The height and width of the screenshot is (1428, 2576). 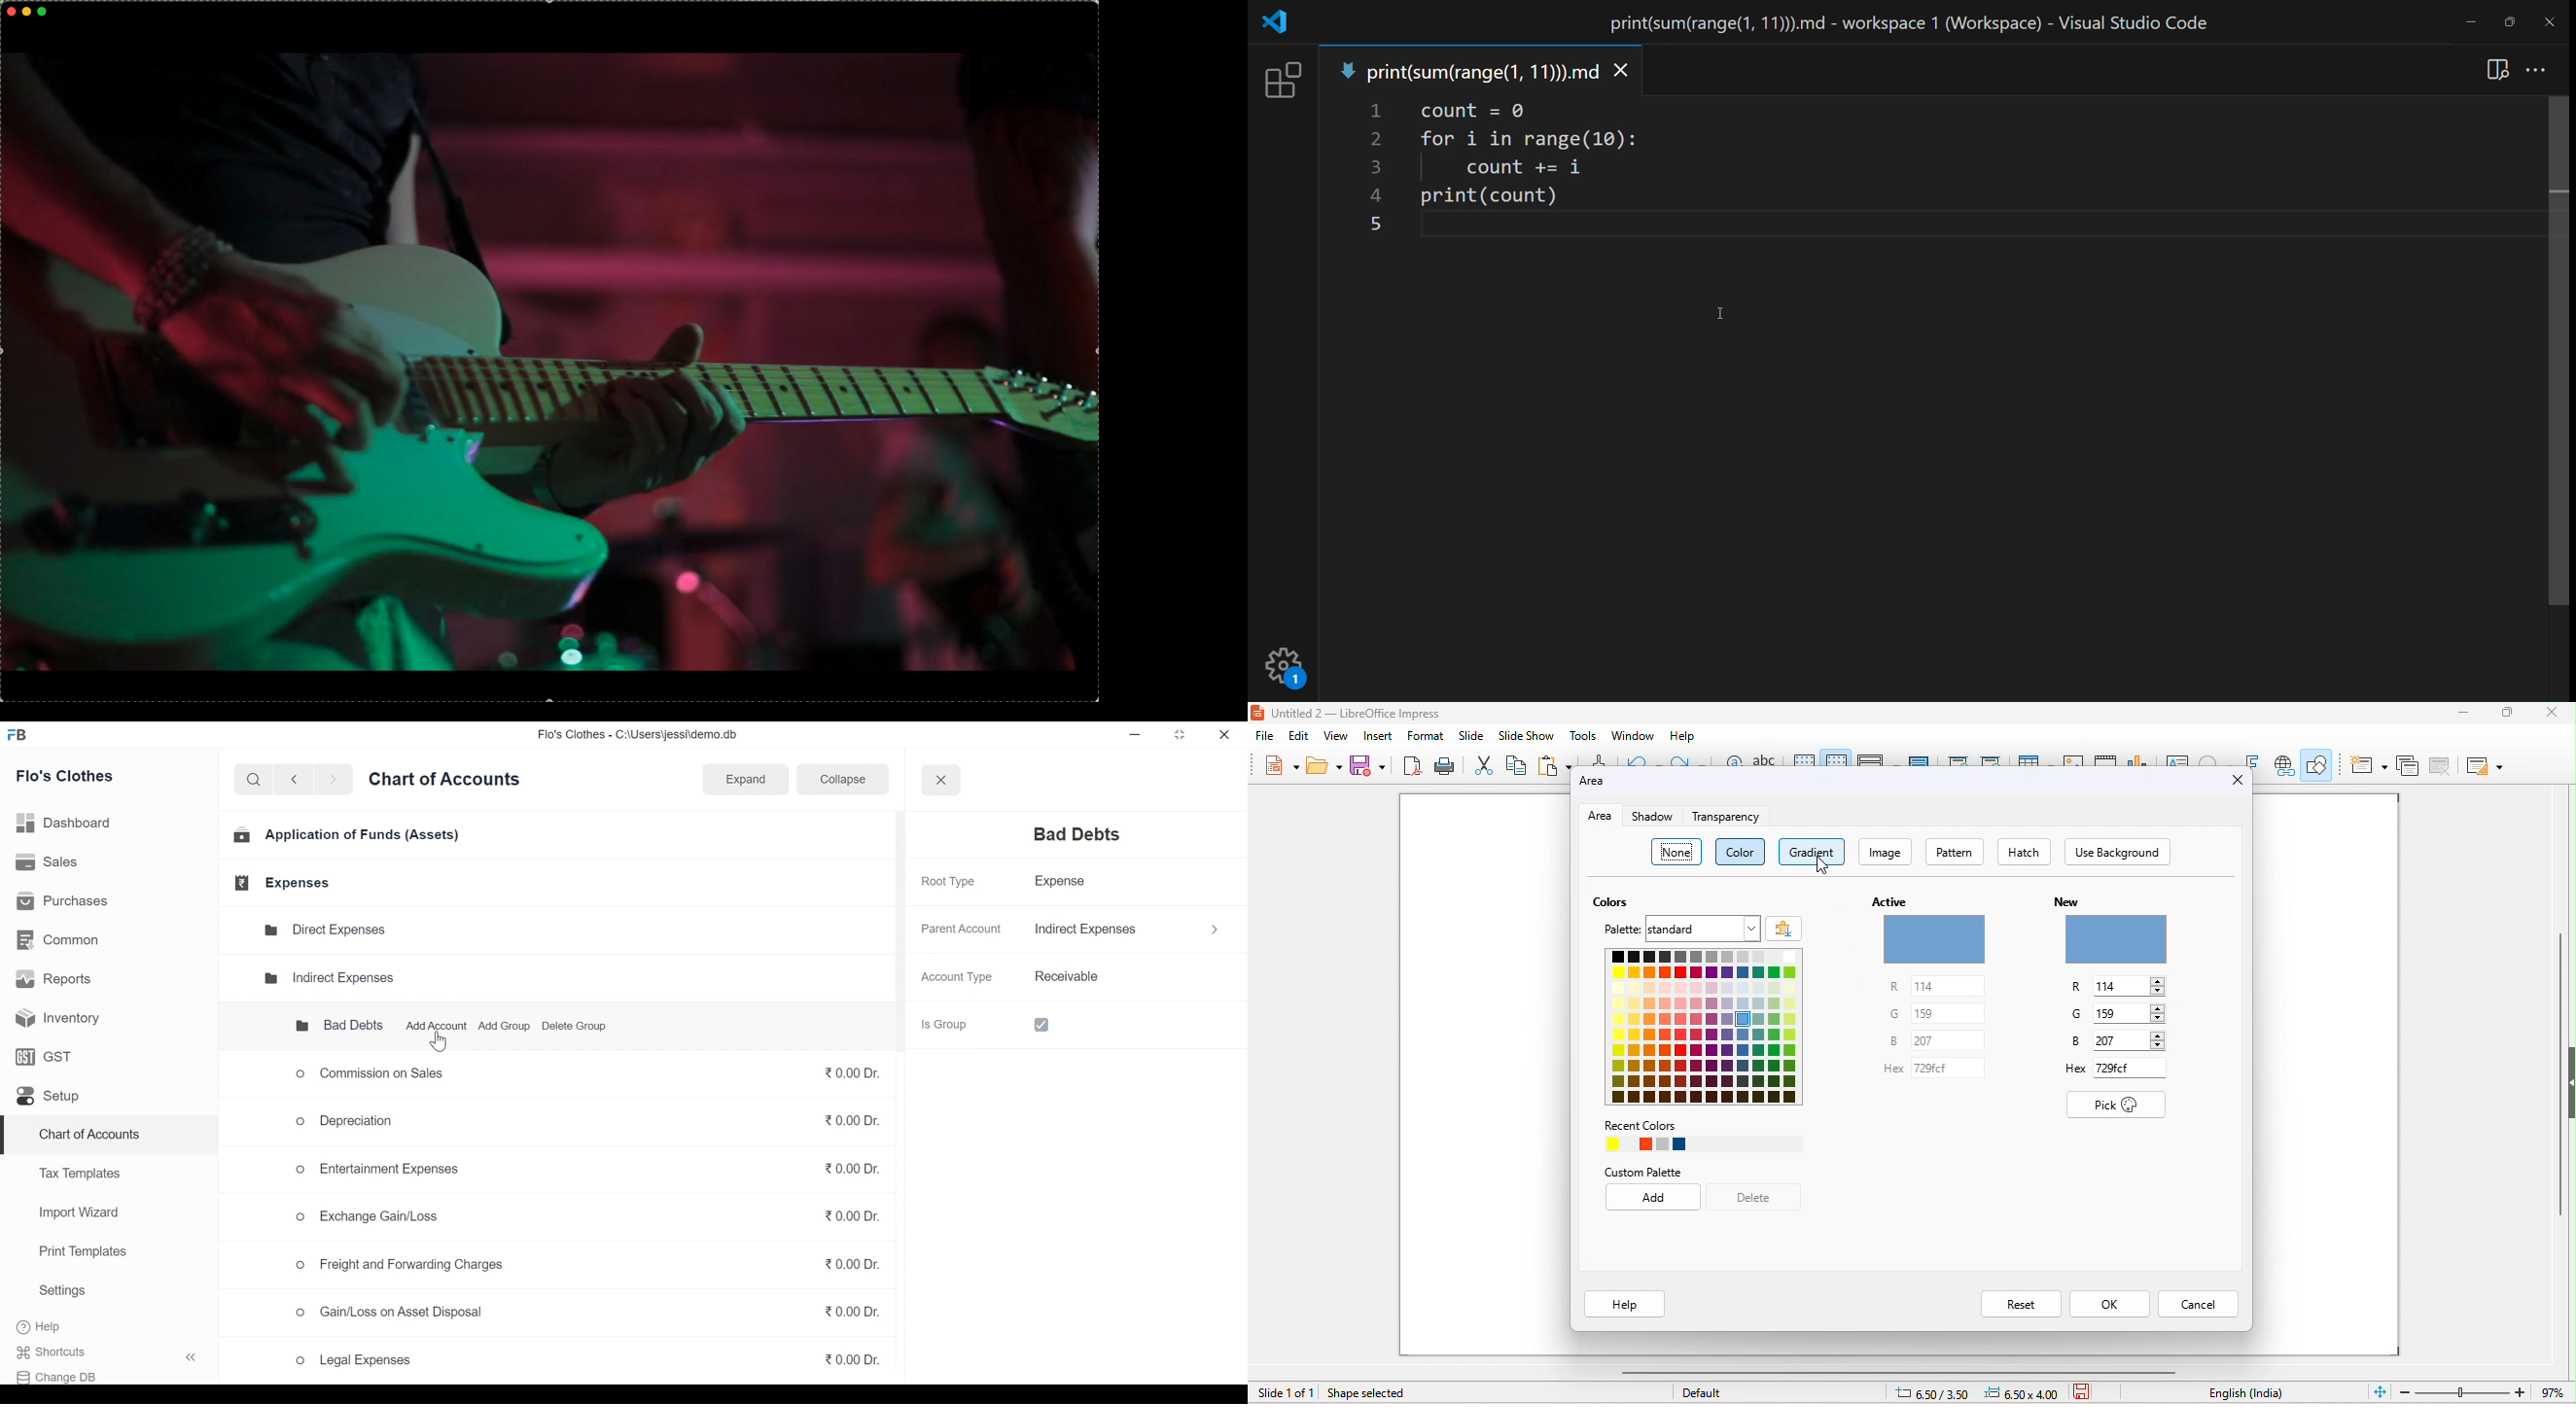 I want to click on close, so click(x=1226, y=733).